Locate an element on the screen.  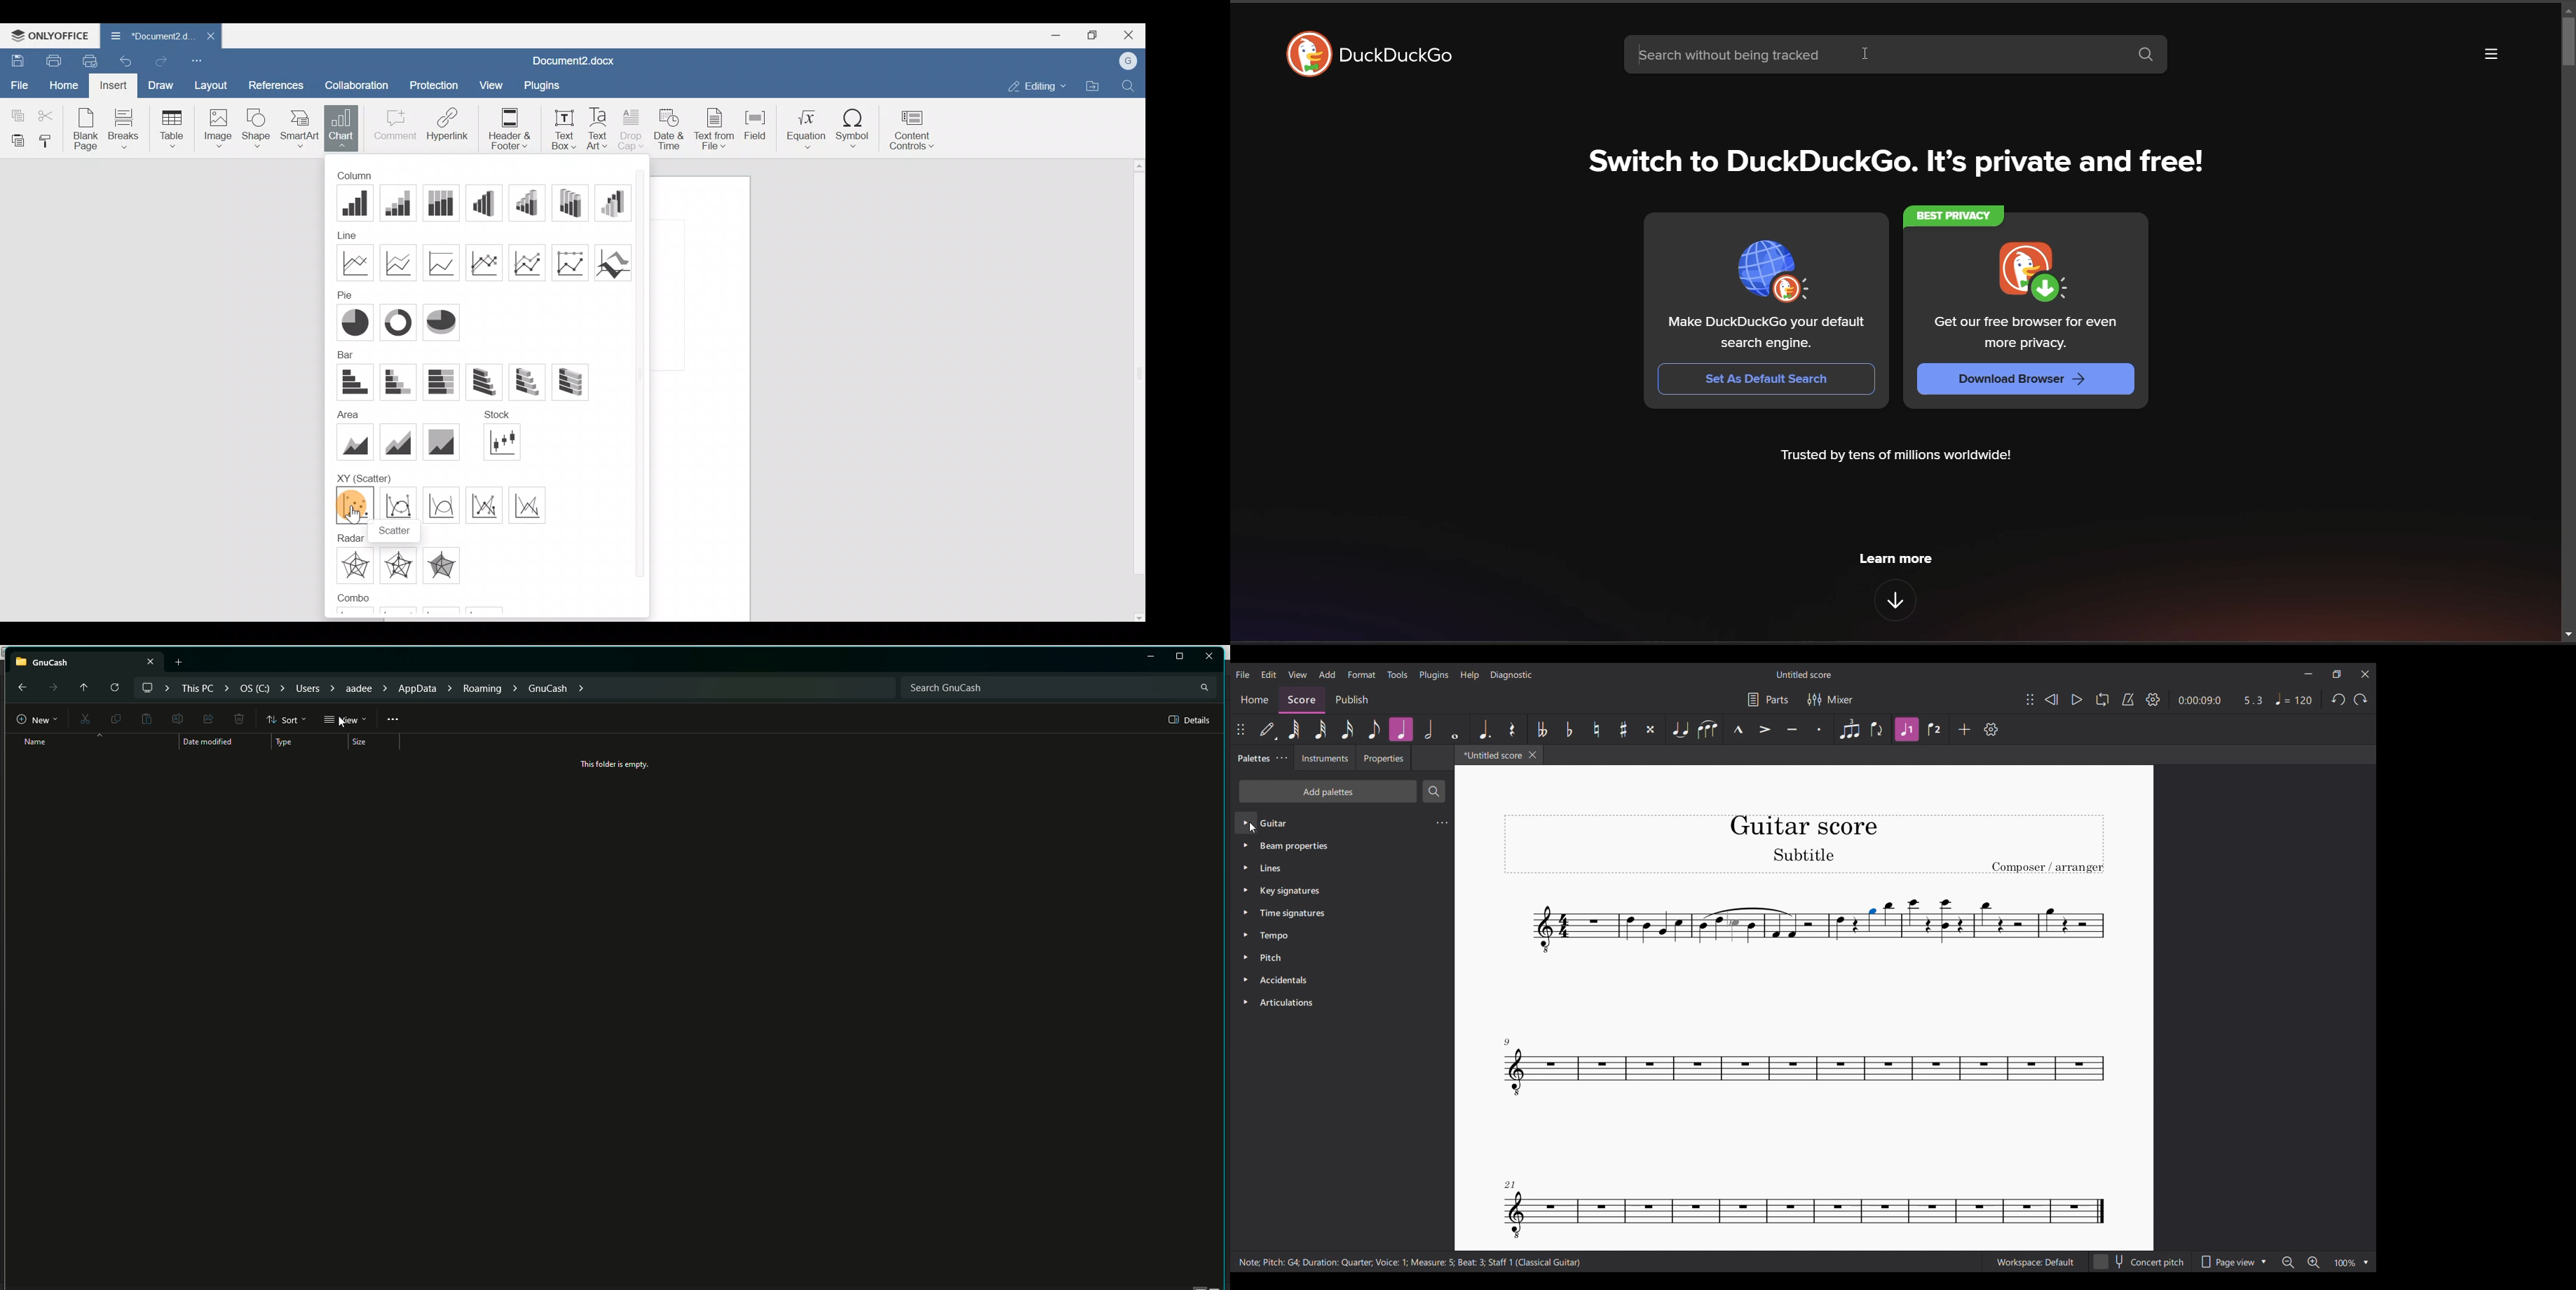
Add palette is located at coordinates (1327, 791).